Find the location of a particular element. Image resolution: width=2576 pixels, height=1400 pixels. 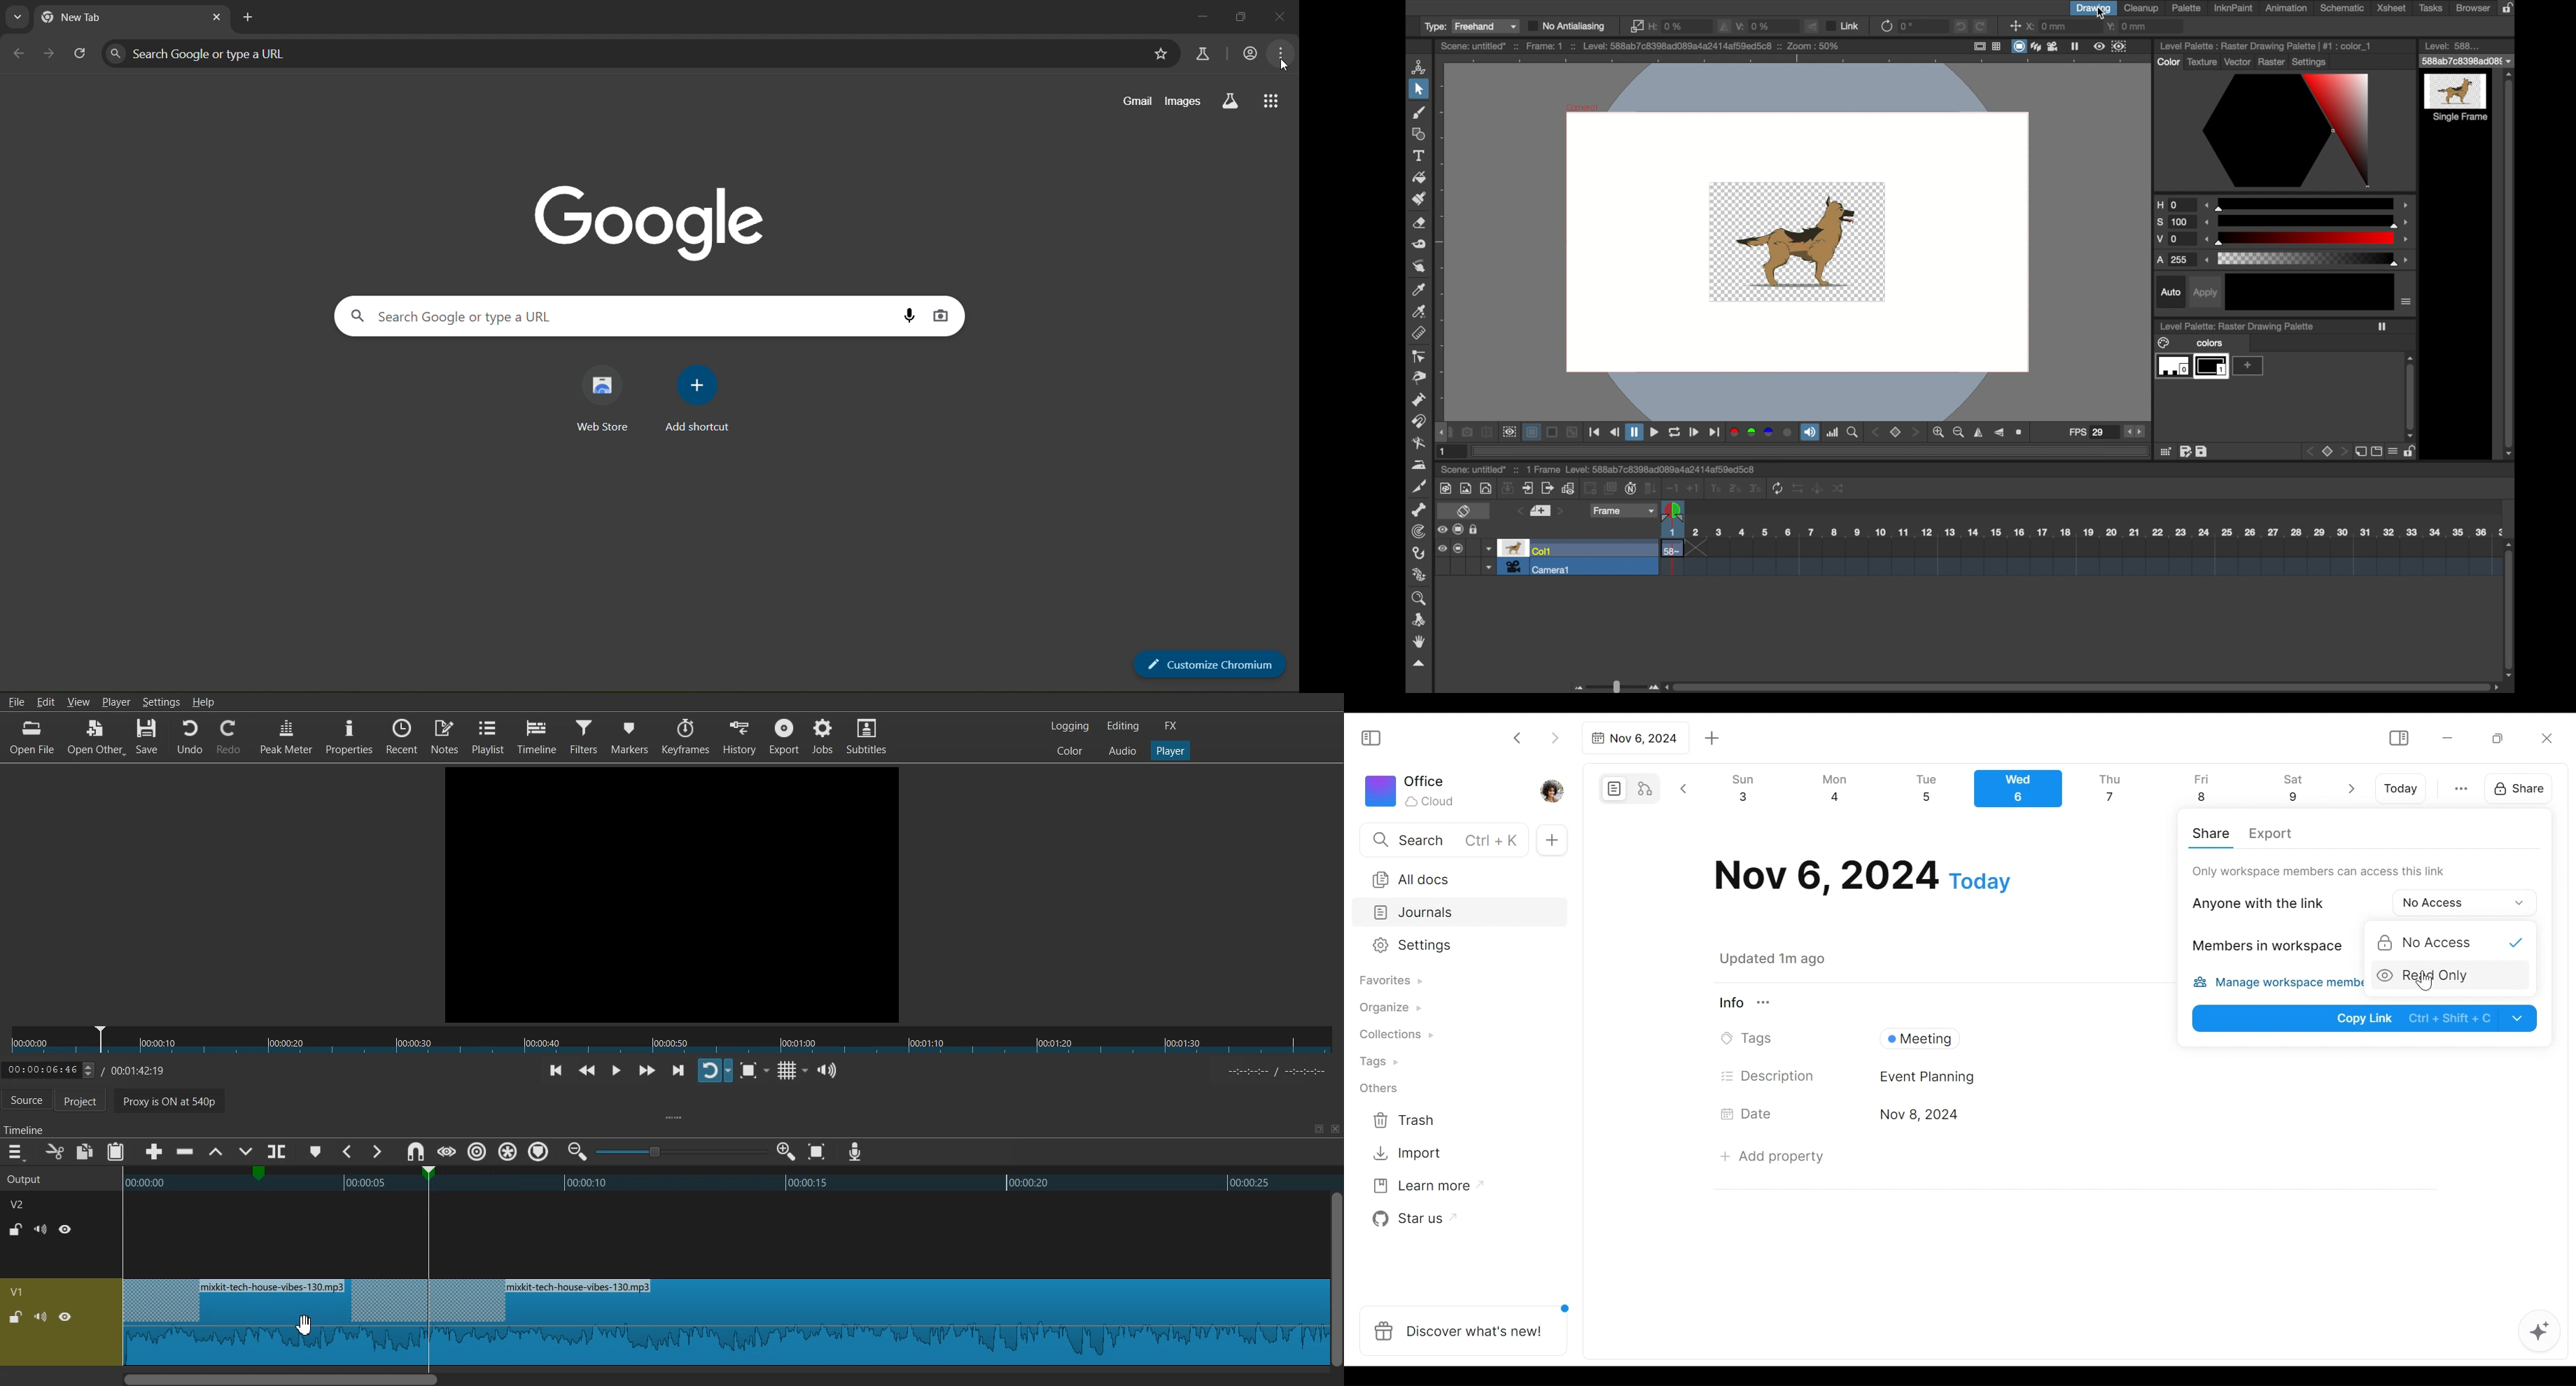

menu is located at coordinates (2410, 302).